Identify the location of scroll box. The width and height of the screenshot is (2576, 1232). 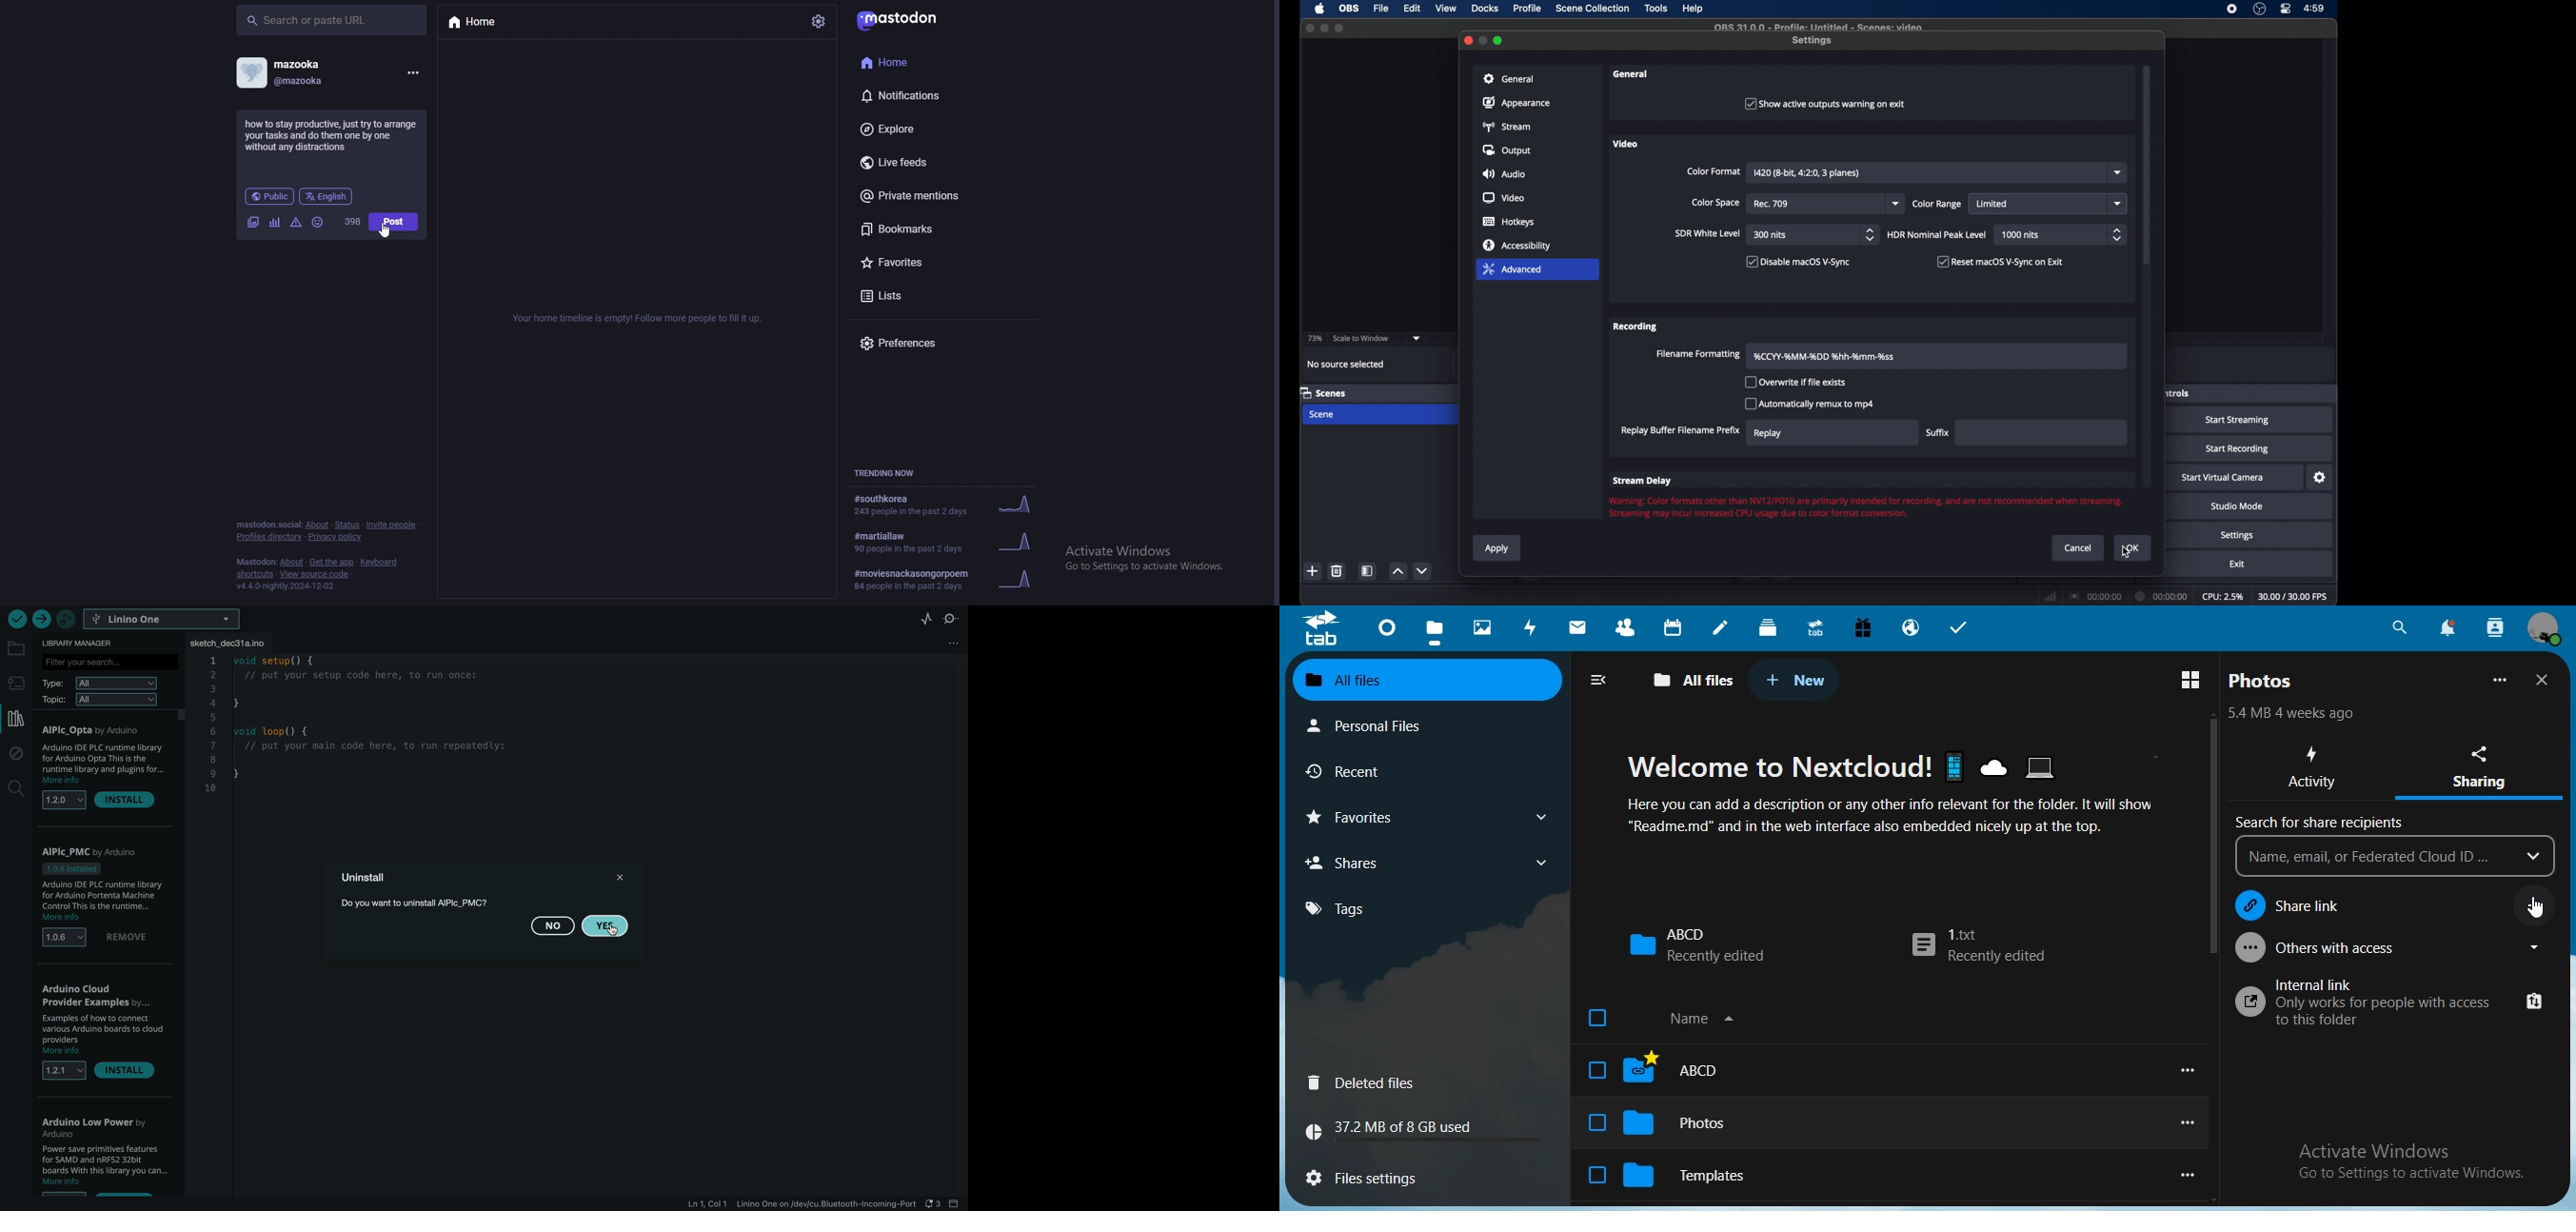
(2148, 175).